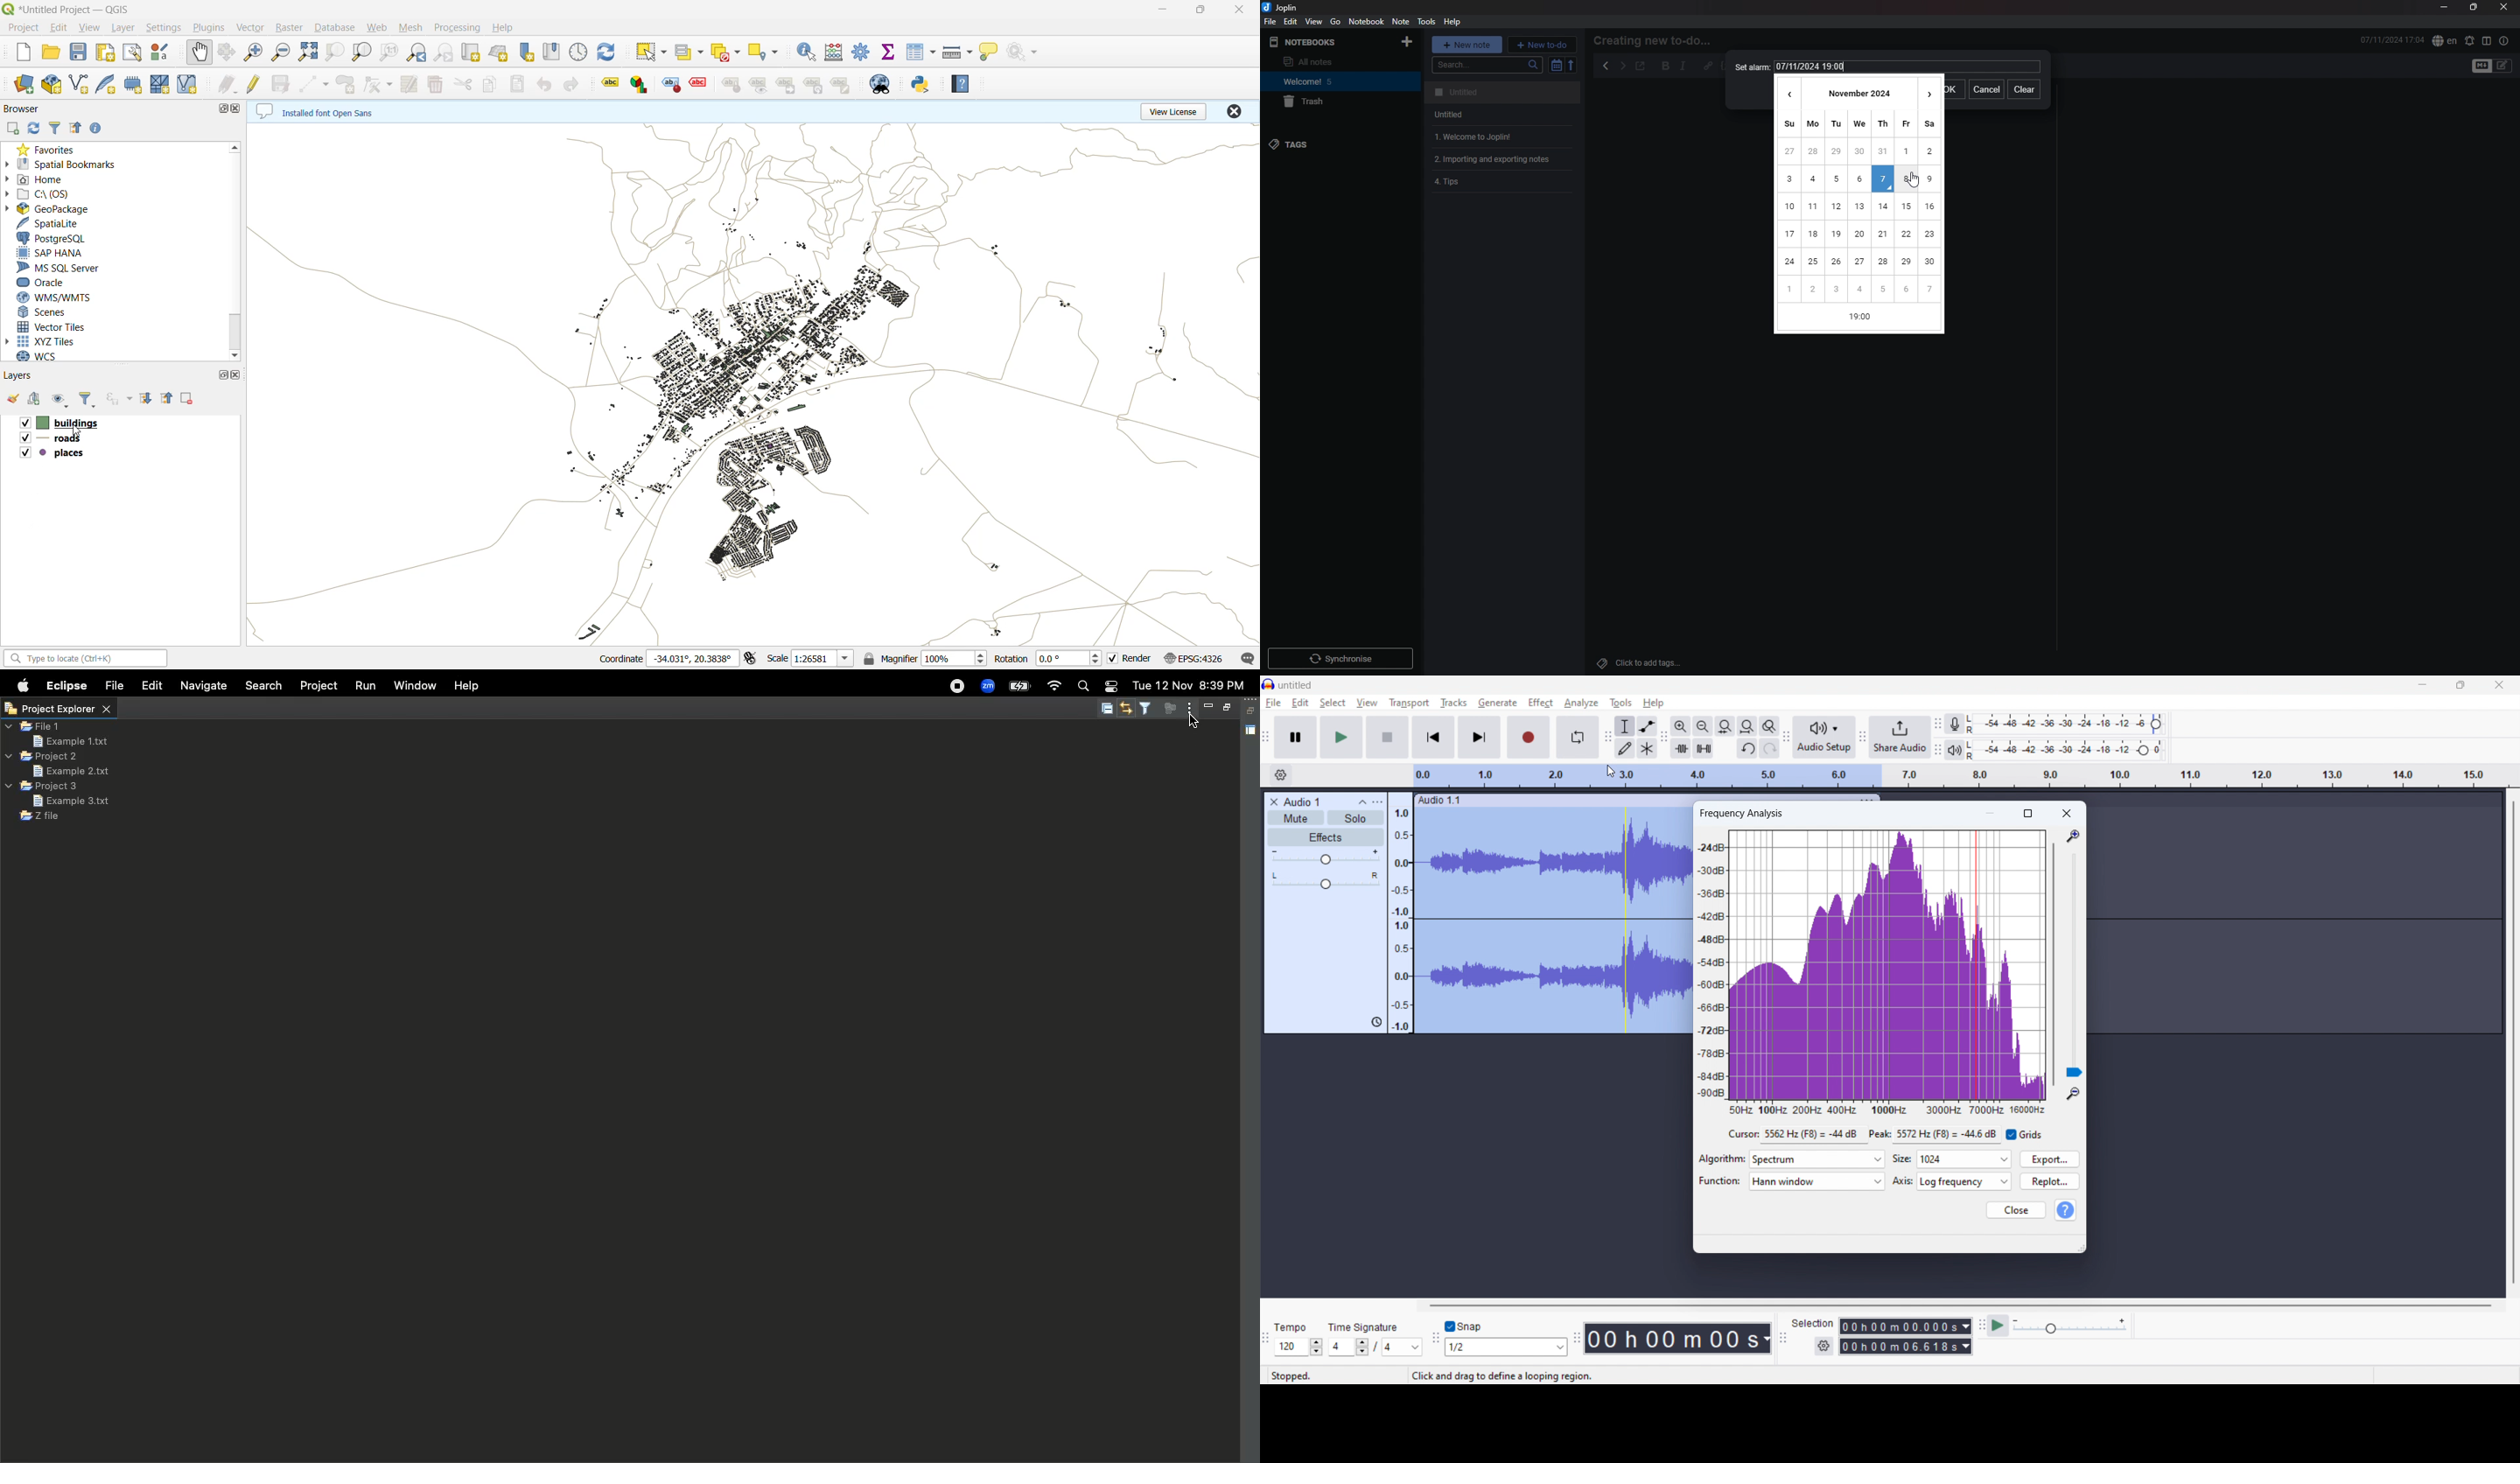 This screenshot has height=1484, width=2520. I want to click on export, so click(2049, 1158).